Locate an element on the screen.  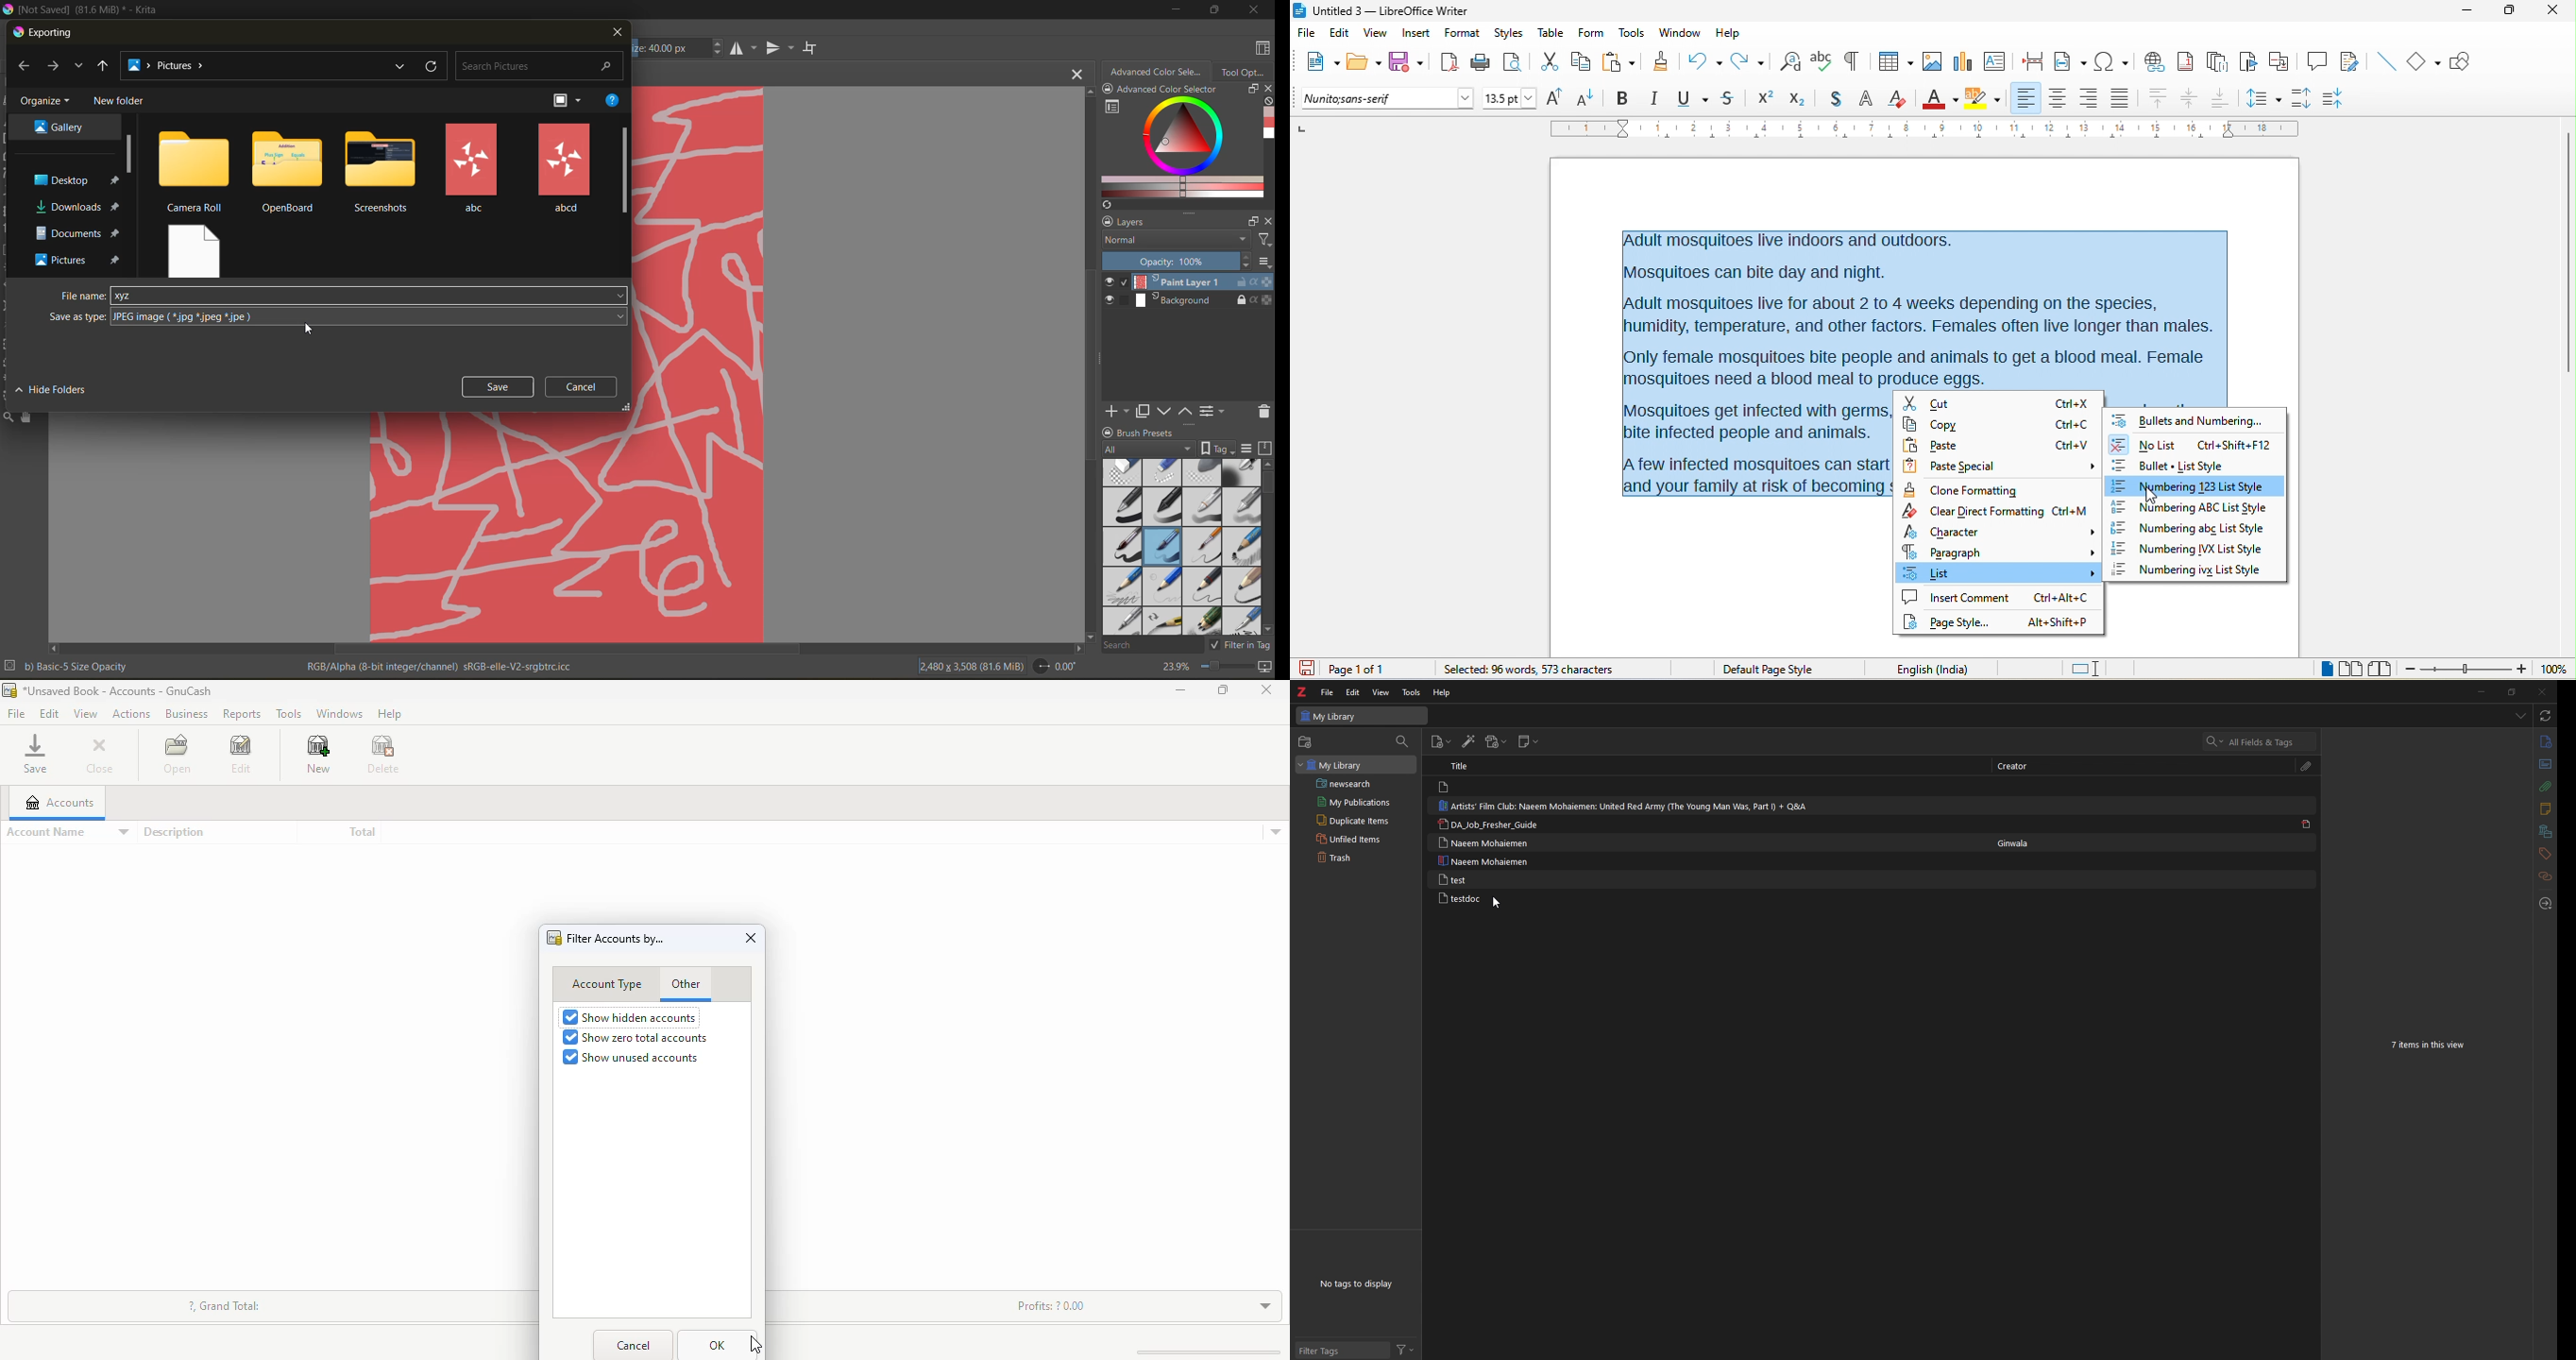
tags is located at coordinates (2544, 854).